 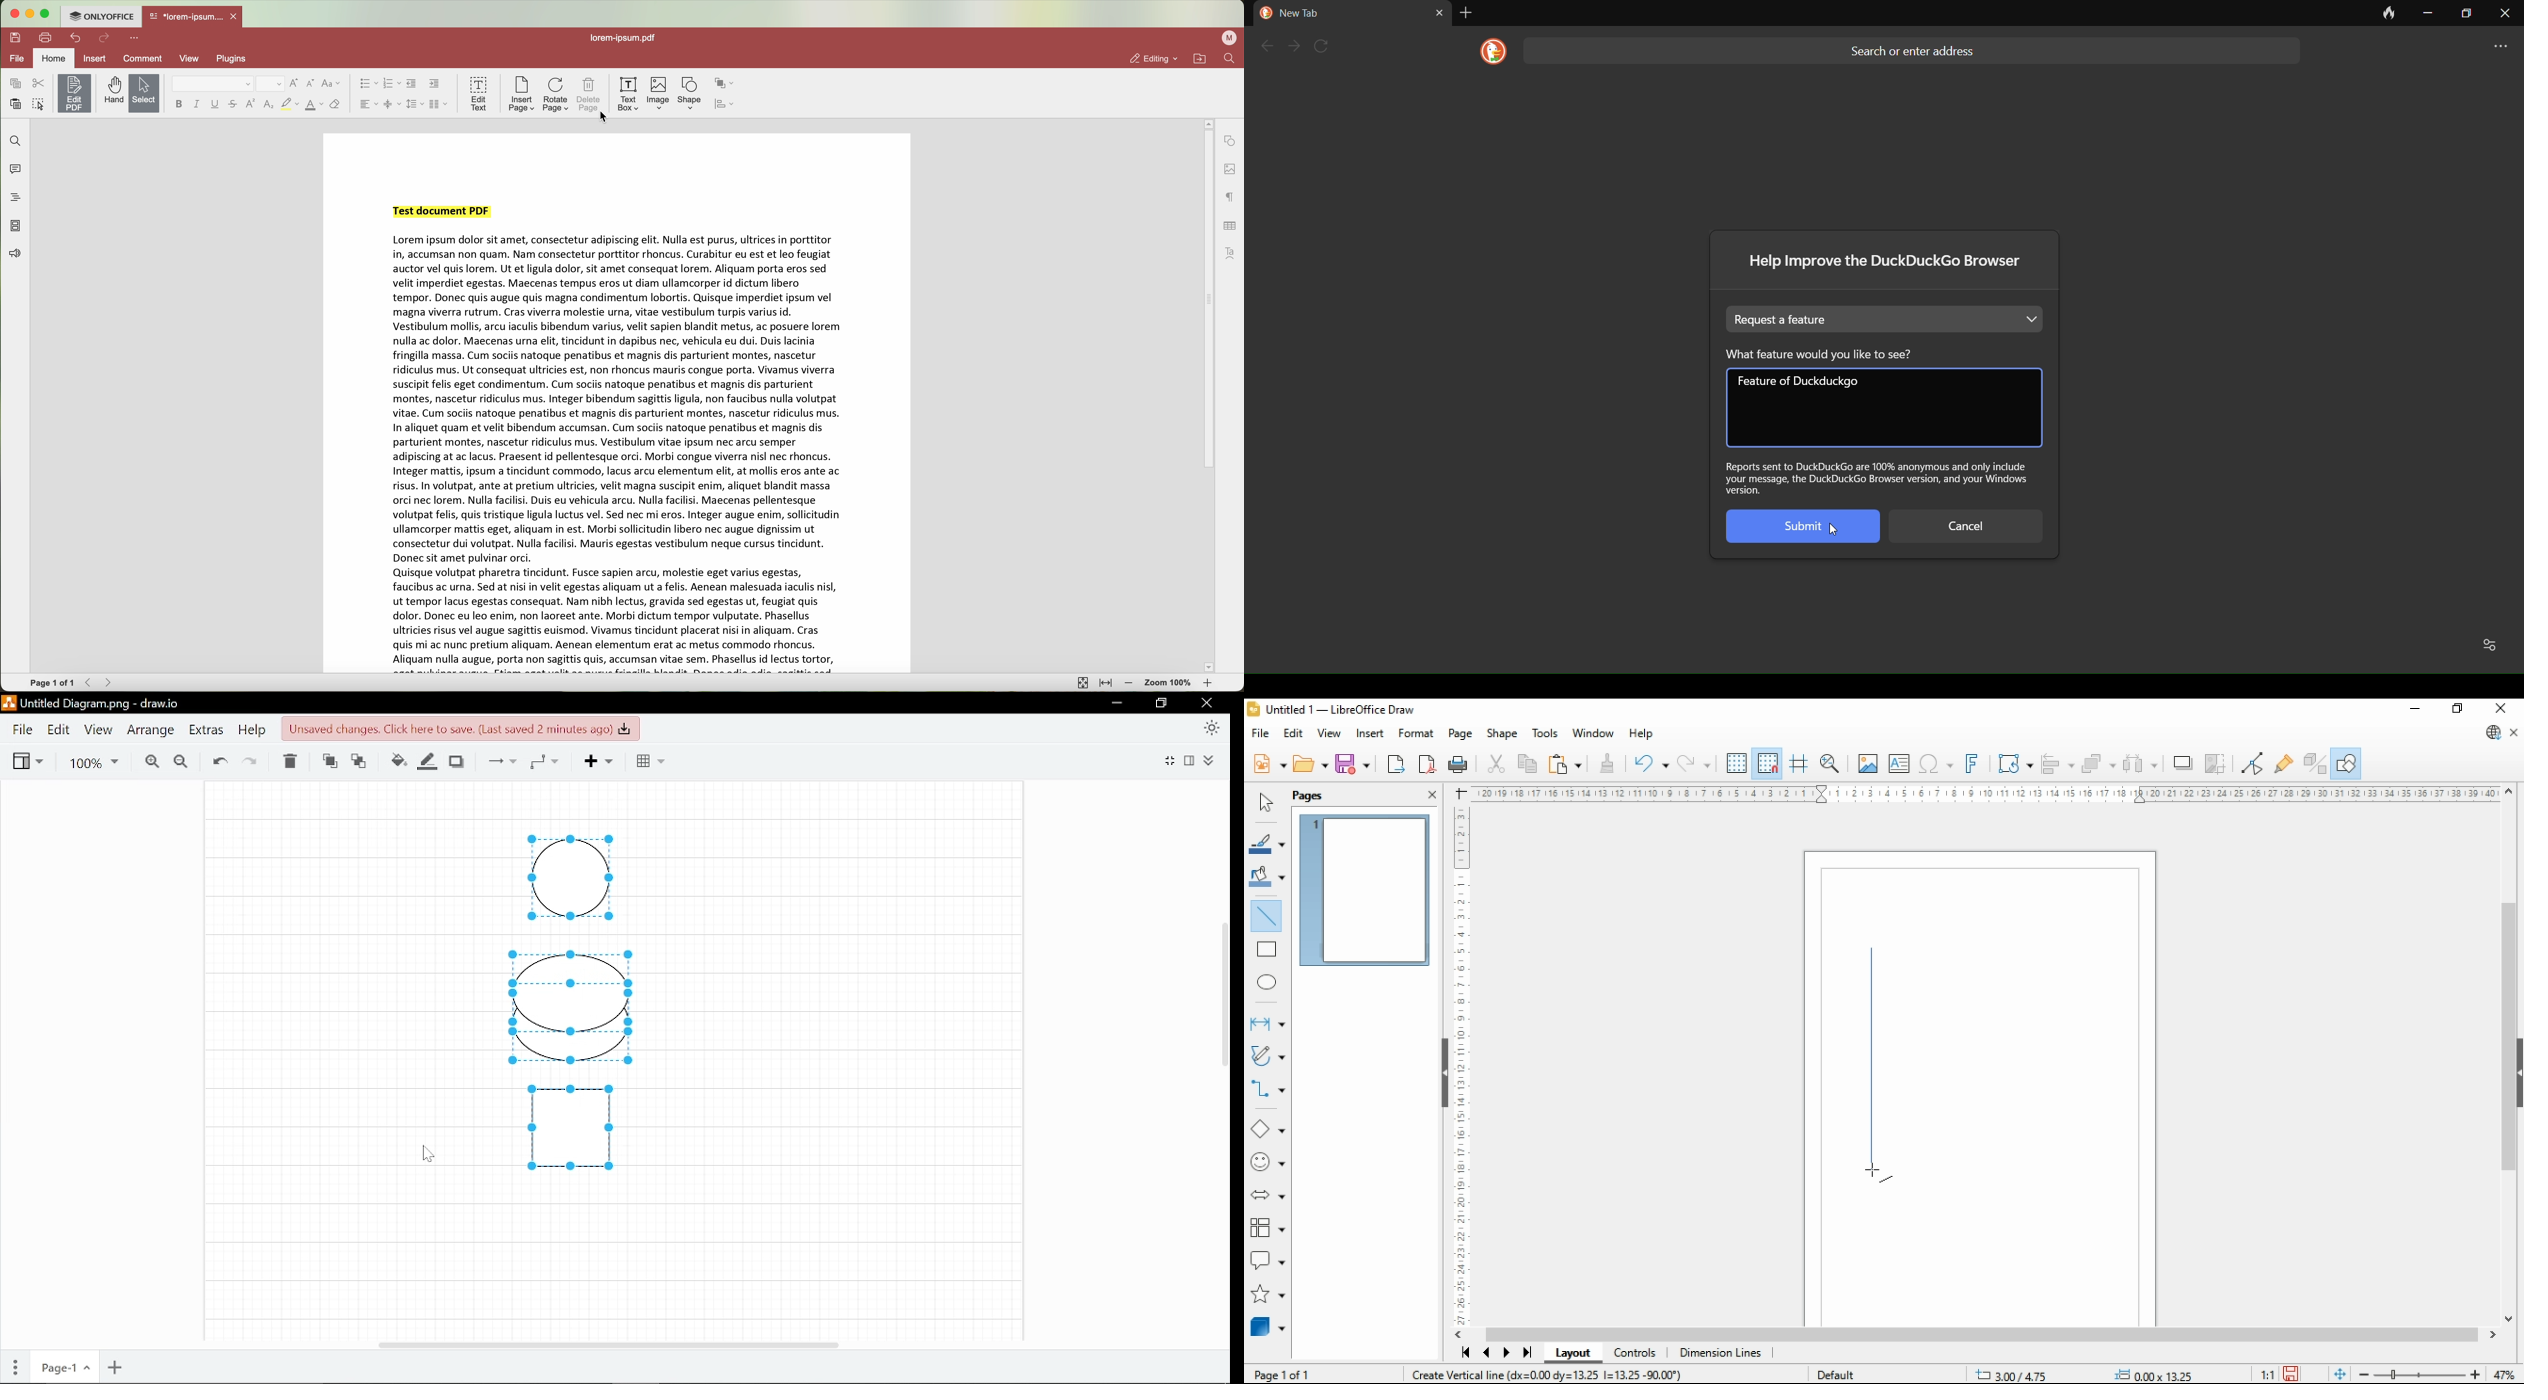 I want to click on redo, so click(x=1650, y=765).